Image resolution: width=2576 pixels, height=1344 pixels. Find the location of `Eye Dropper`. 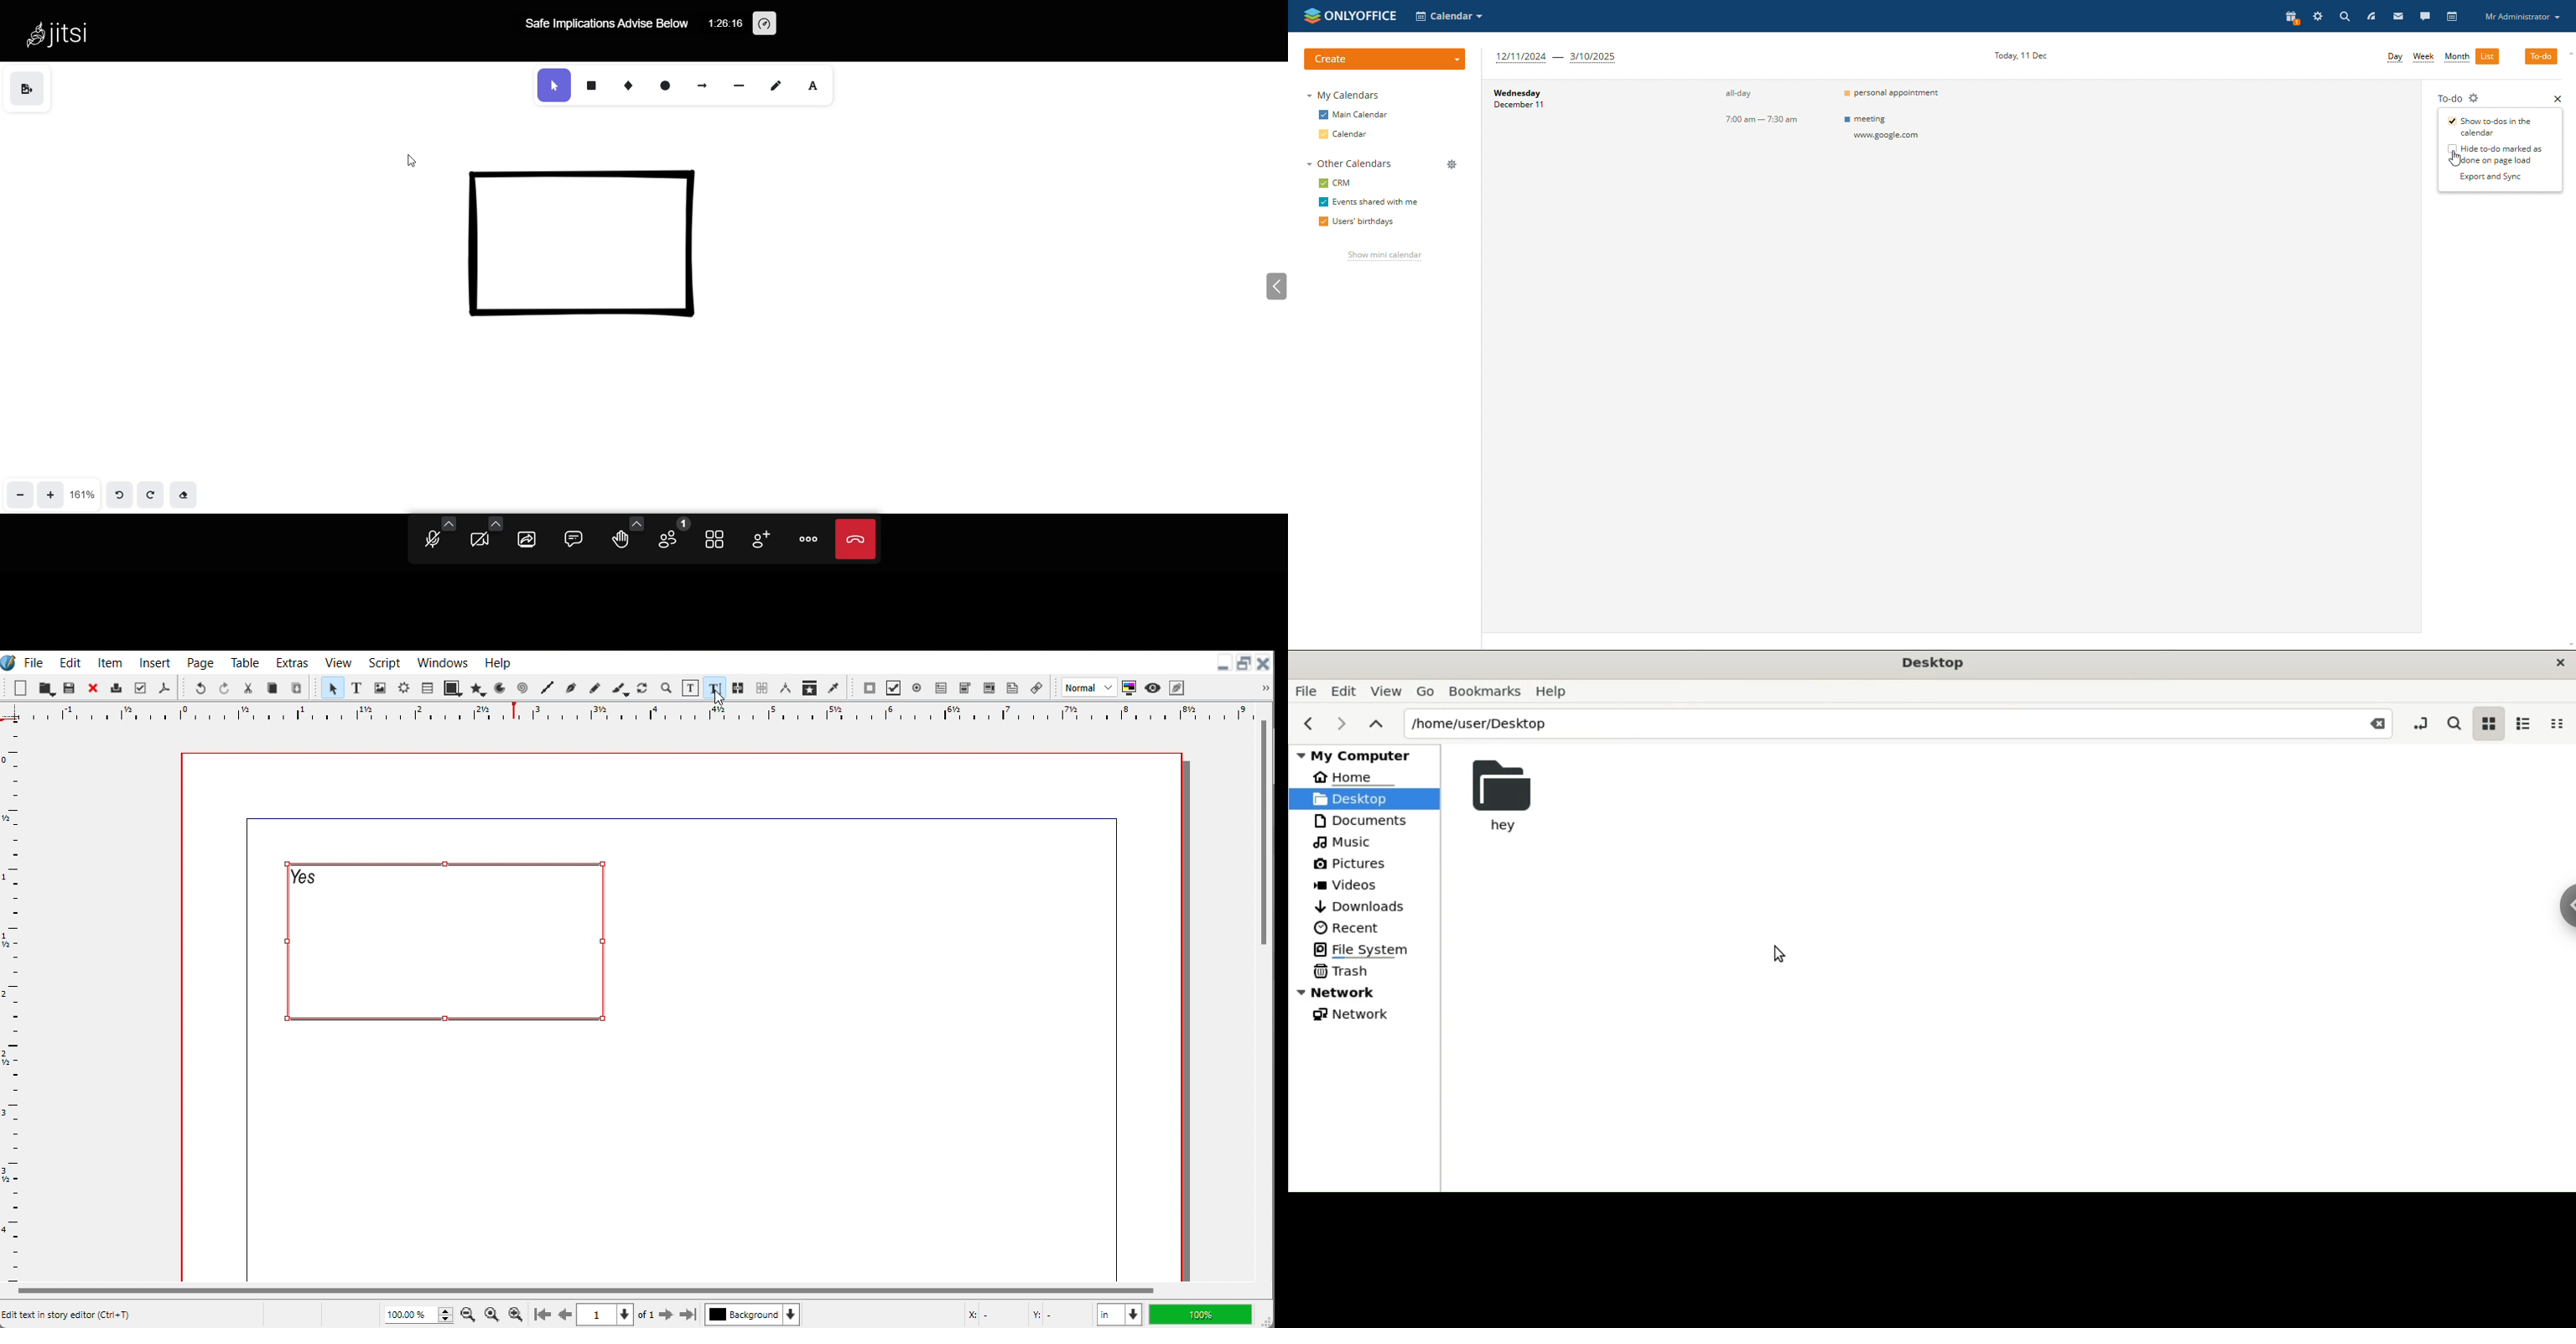

Eye Dropper is located at coordinates (835, 687).